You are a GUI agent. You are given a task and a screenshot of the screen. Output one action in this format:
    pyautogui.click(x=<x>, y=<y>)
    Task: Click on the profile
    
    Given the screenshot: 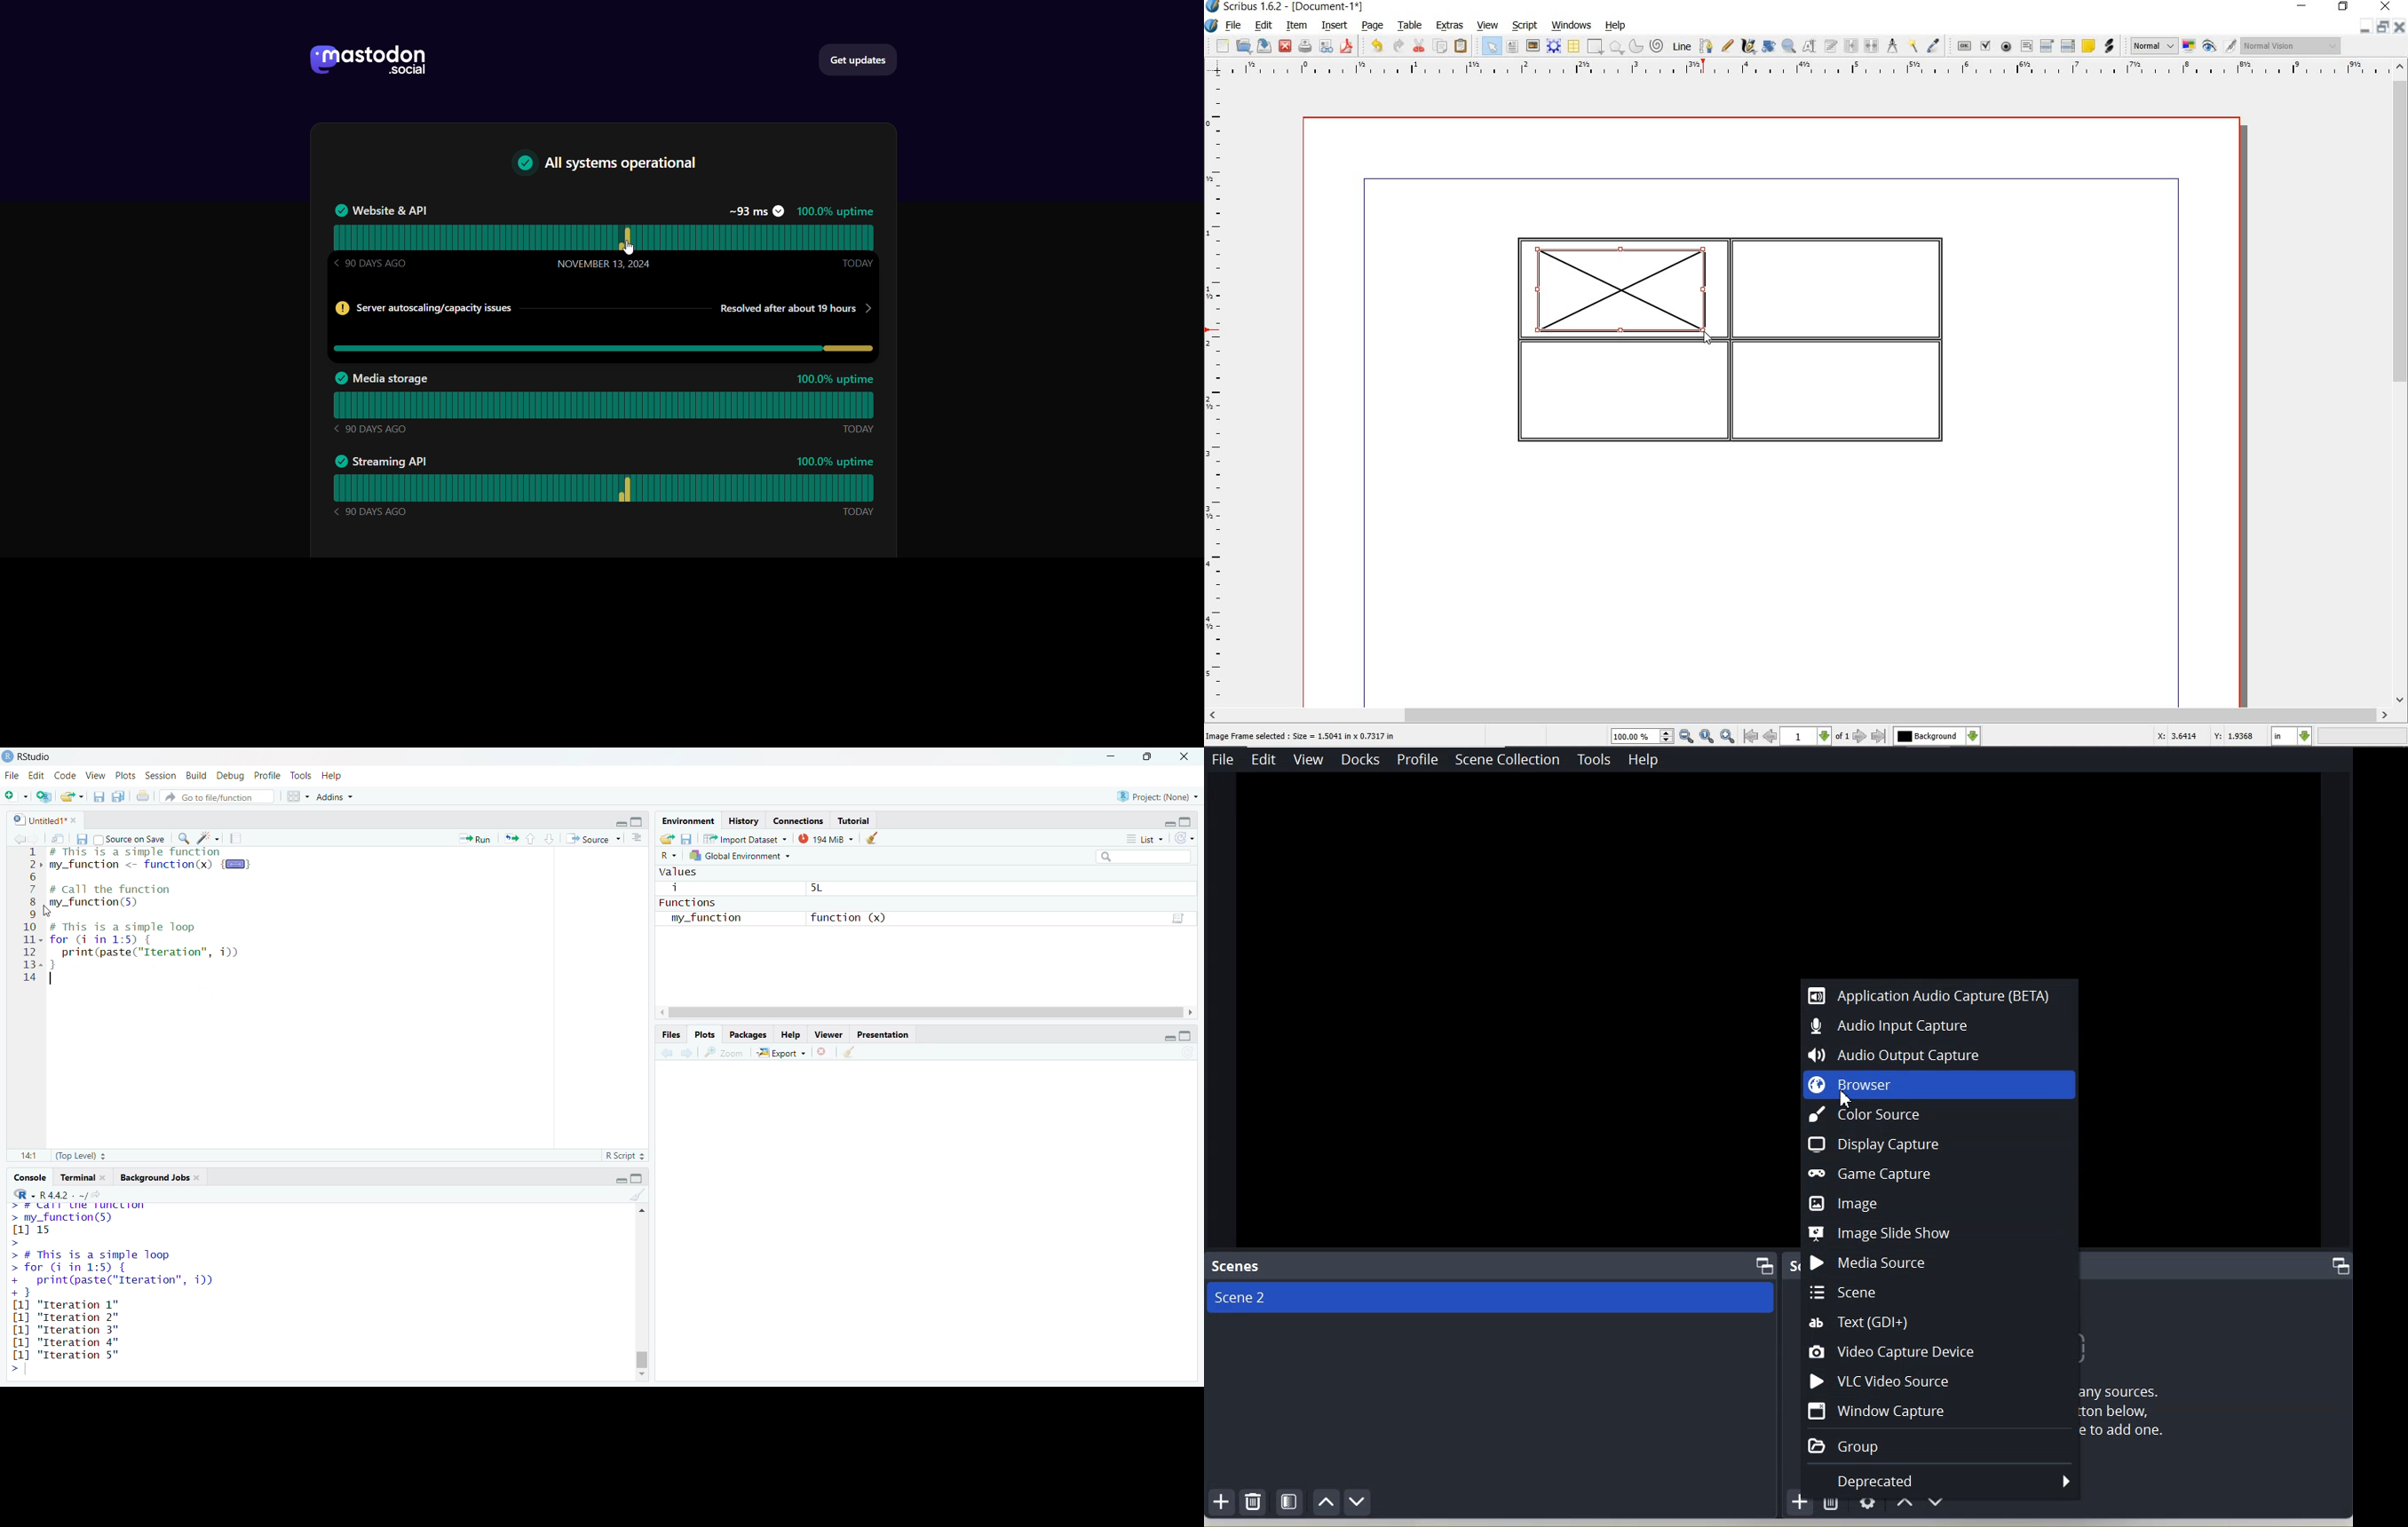 What is the action you would take?
    pyautogui.click(x=270, y=774)
    